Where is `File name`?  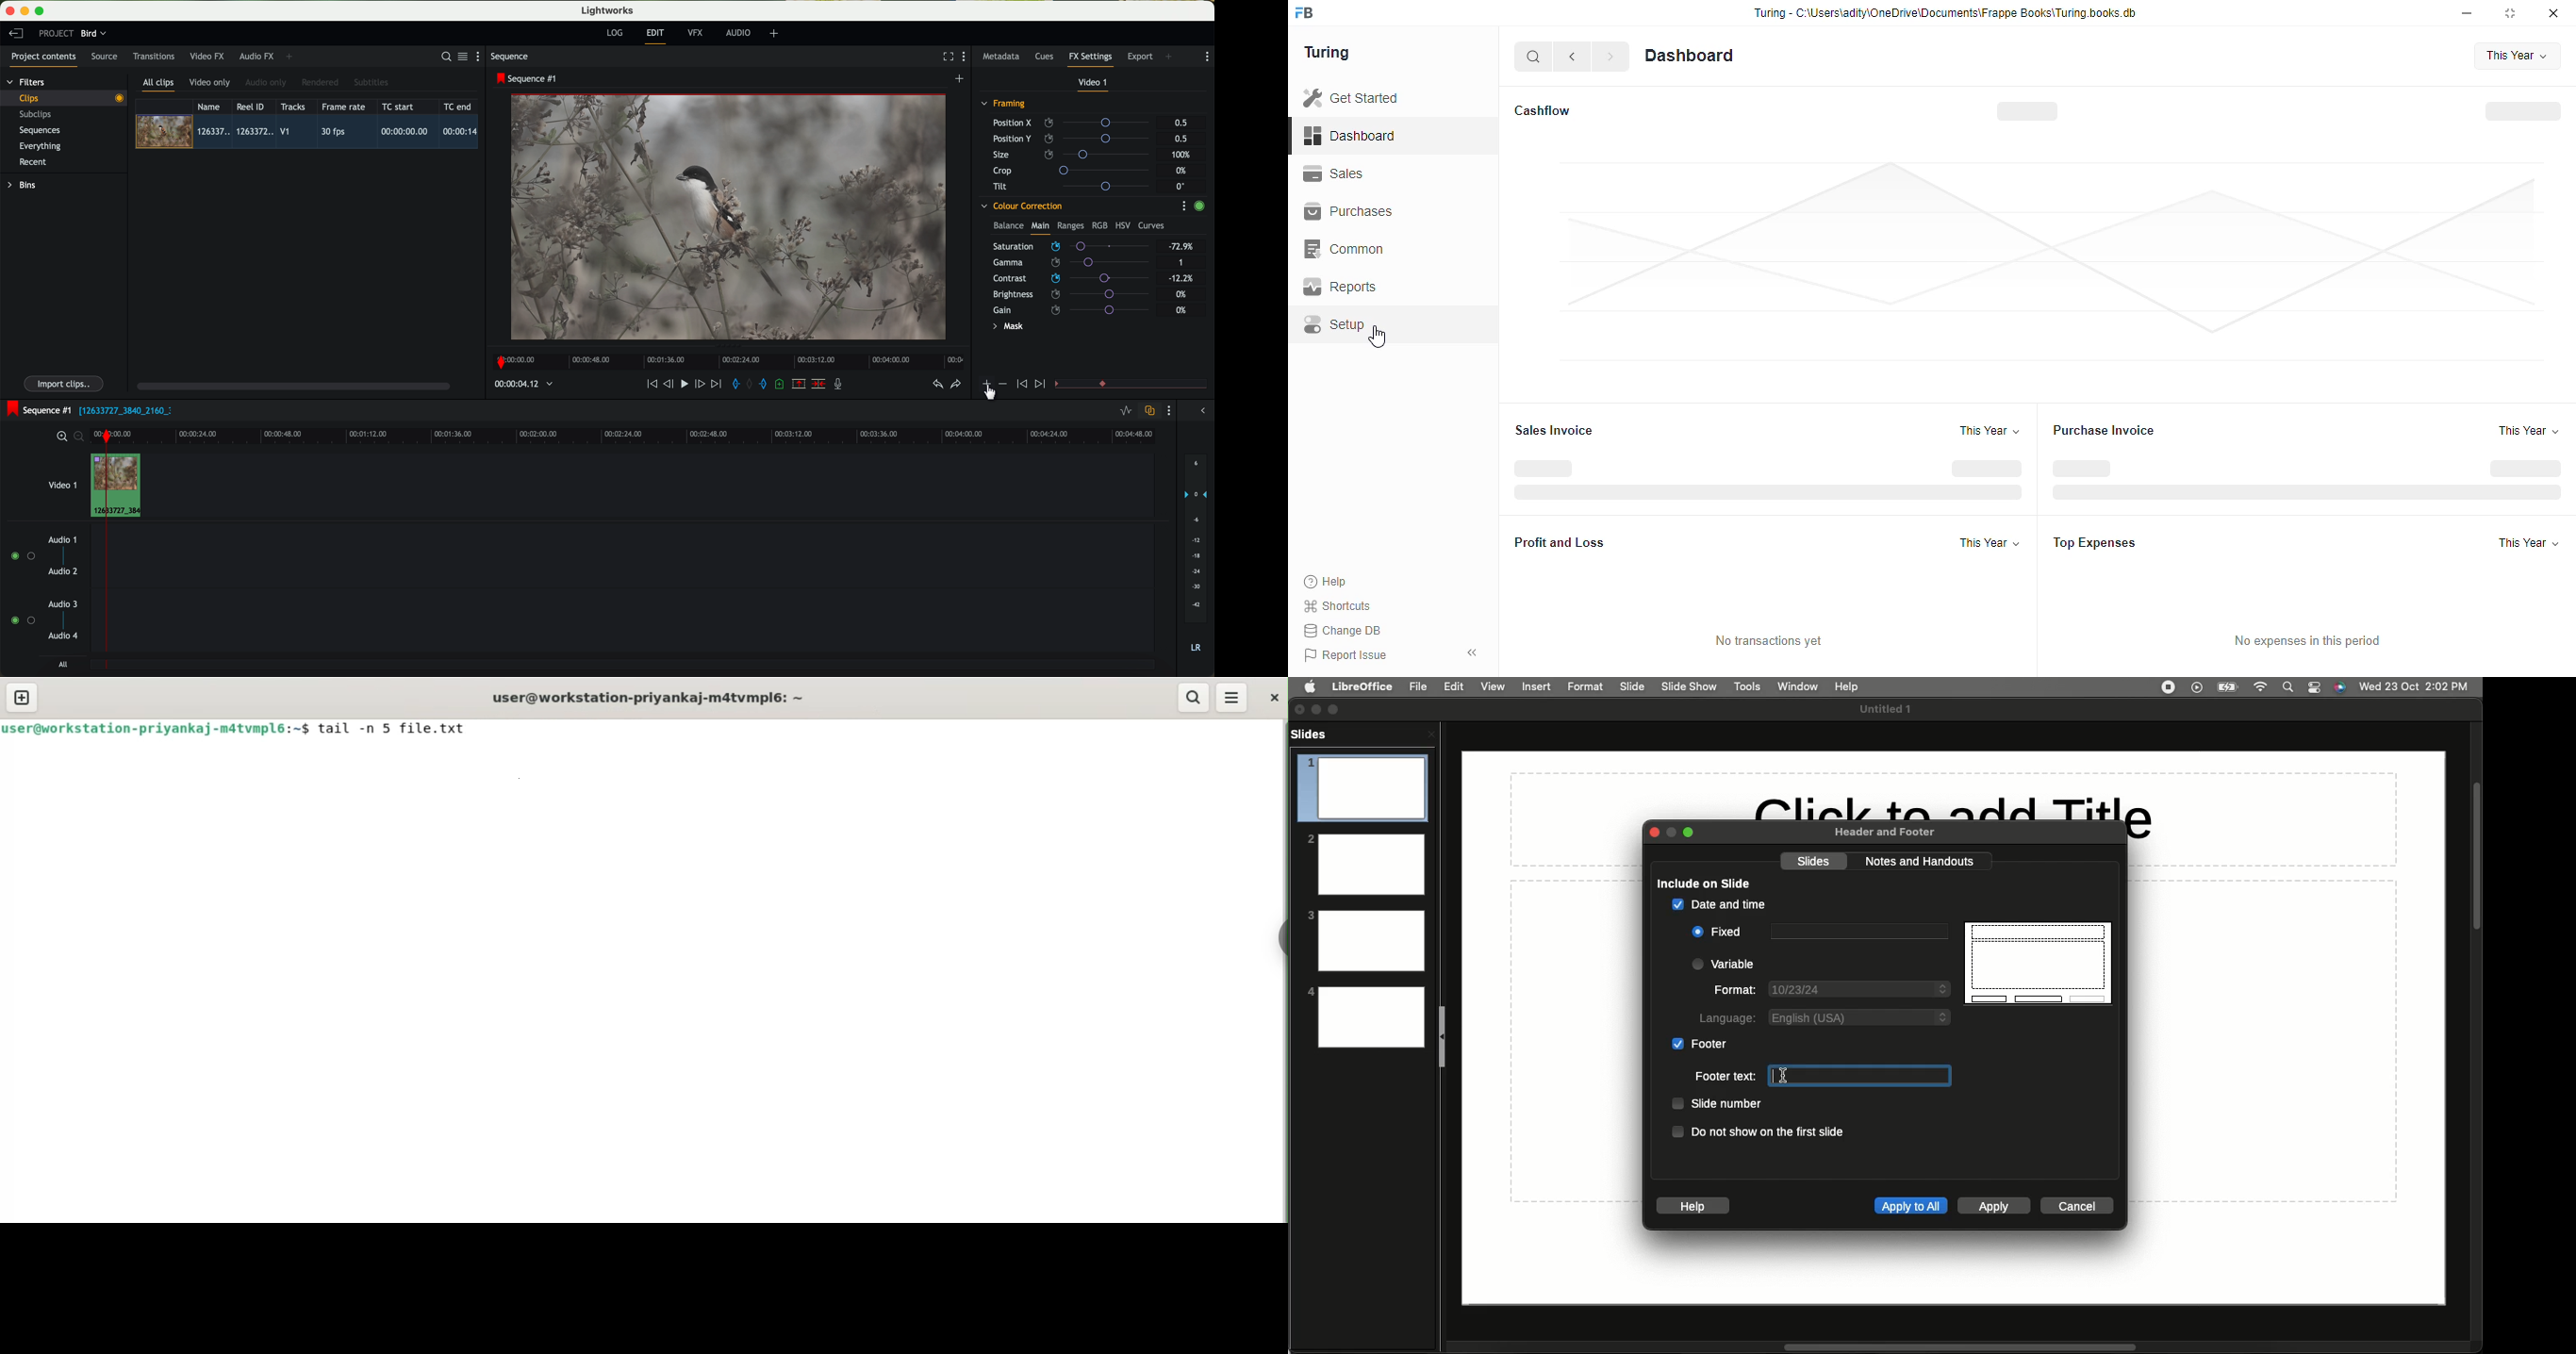
File name is located at coordinates (1890, 709).